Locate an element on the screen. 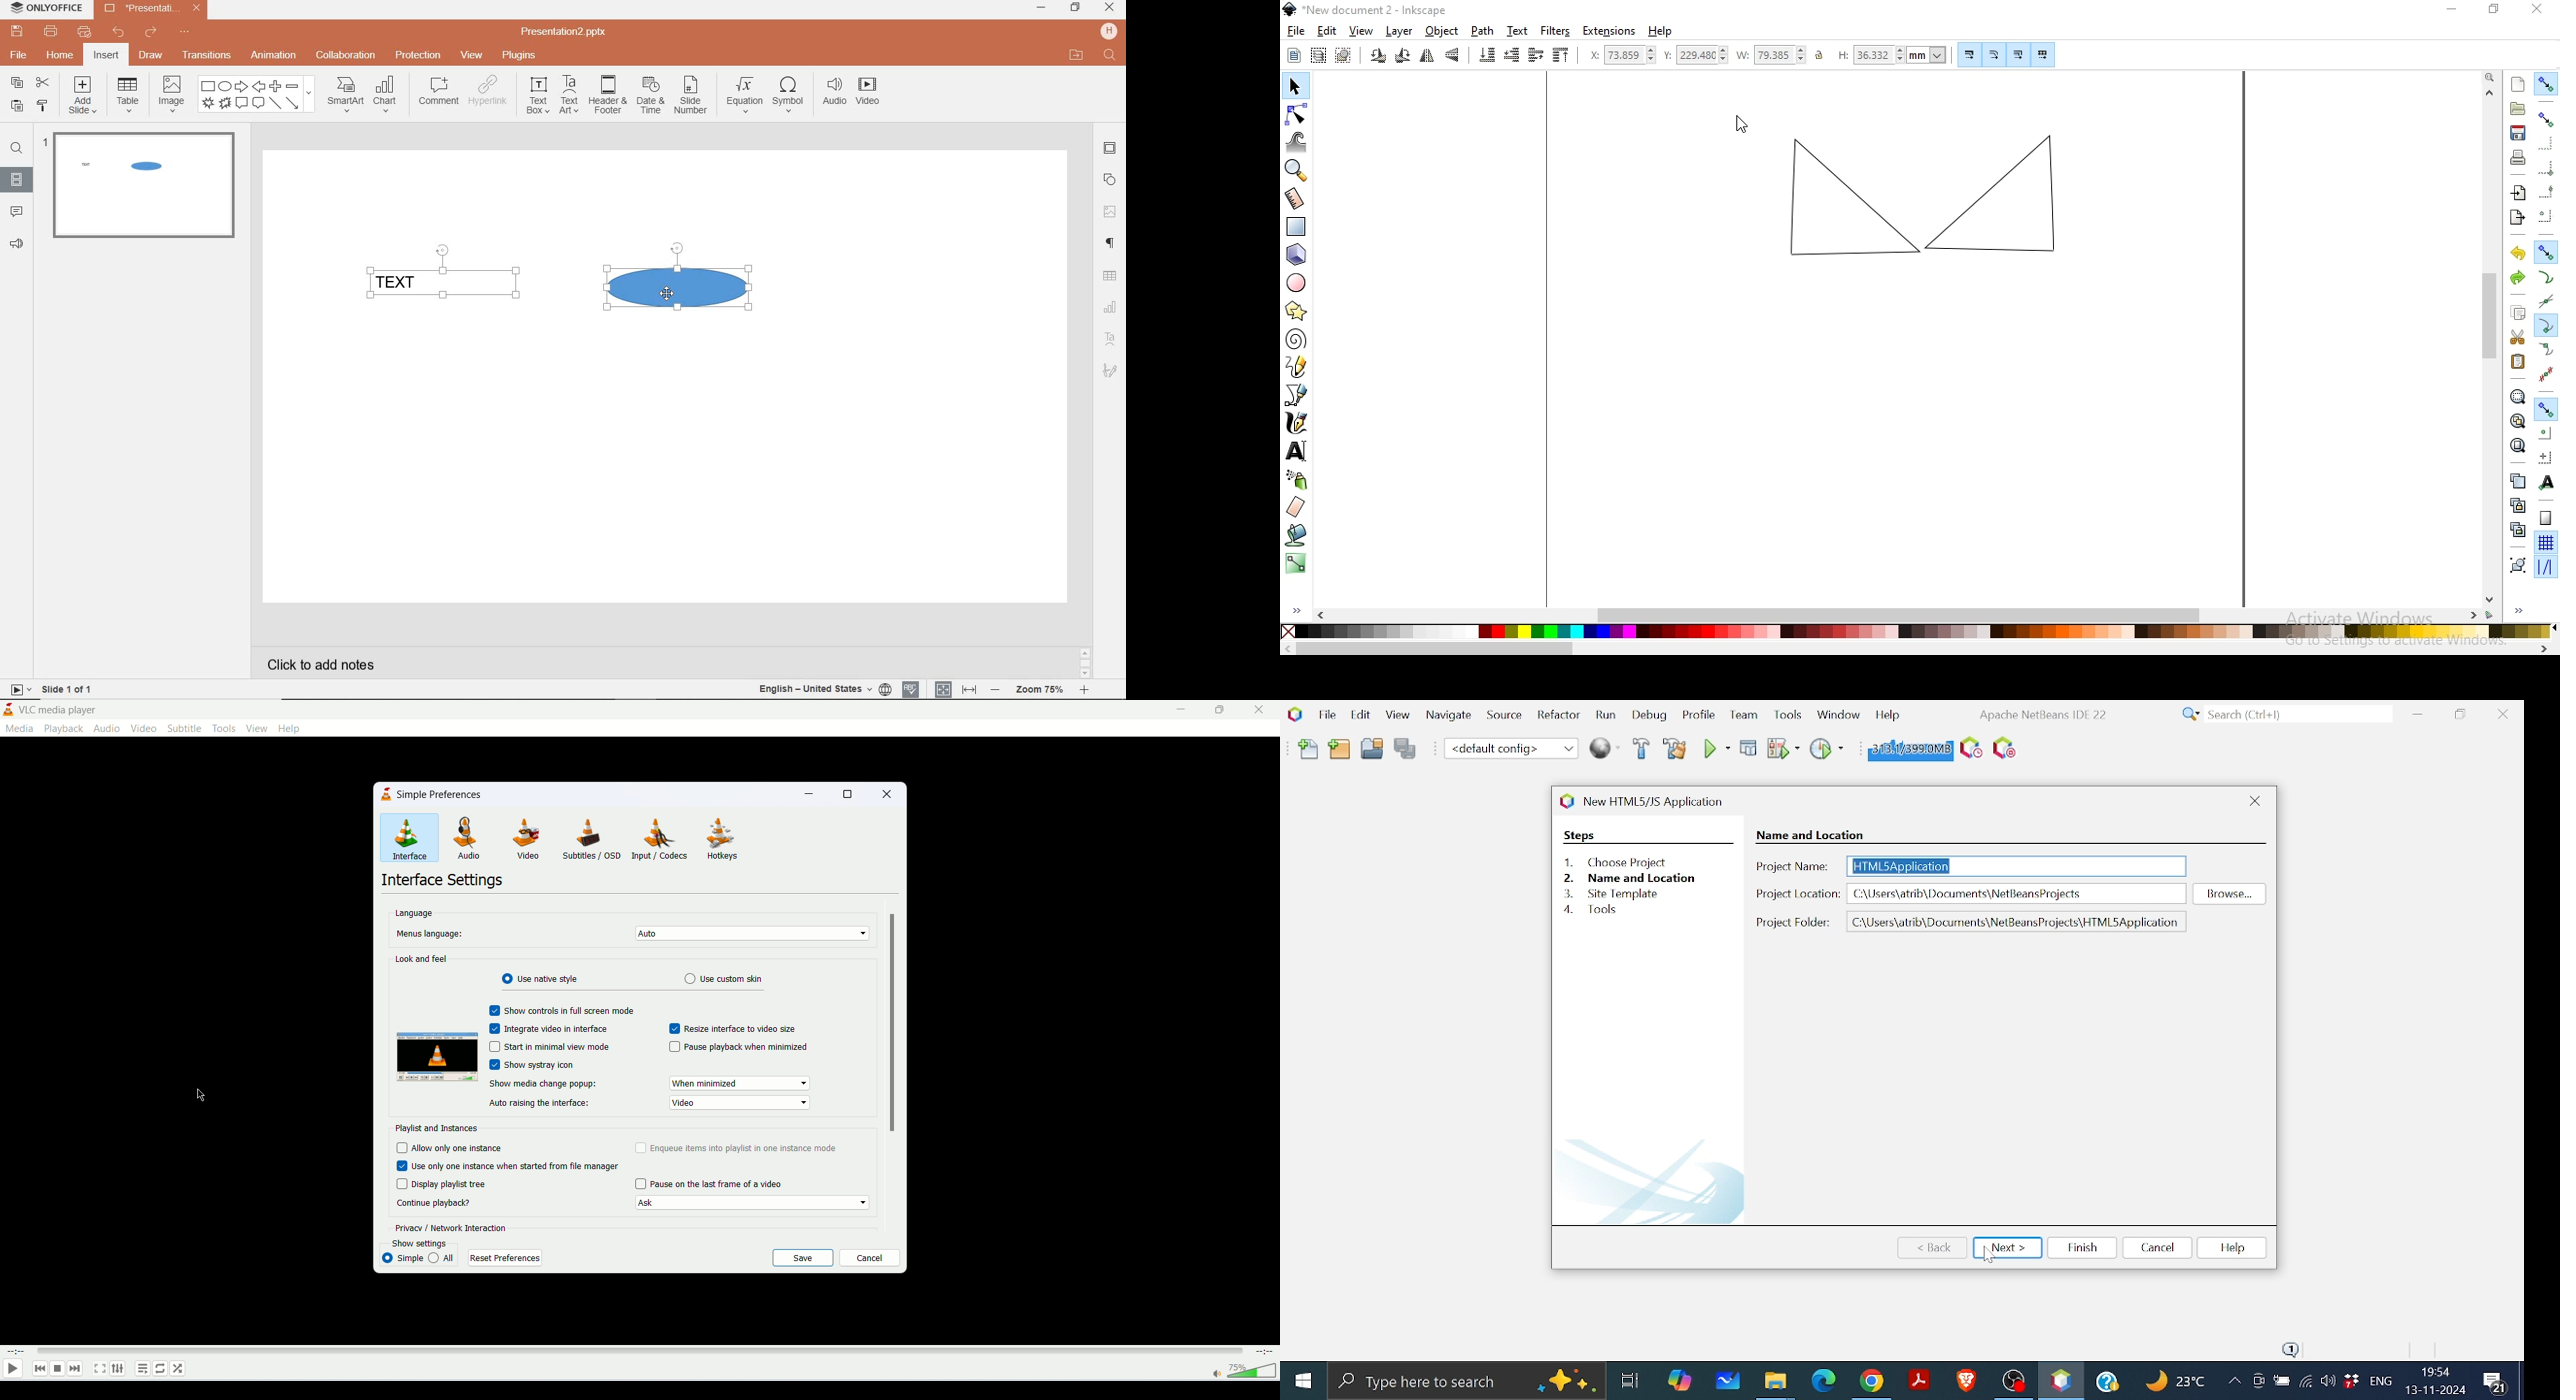  FIND is located at coordinates (1112, 56).